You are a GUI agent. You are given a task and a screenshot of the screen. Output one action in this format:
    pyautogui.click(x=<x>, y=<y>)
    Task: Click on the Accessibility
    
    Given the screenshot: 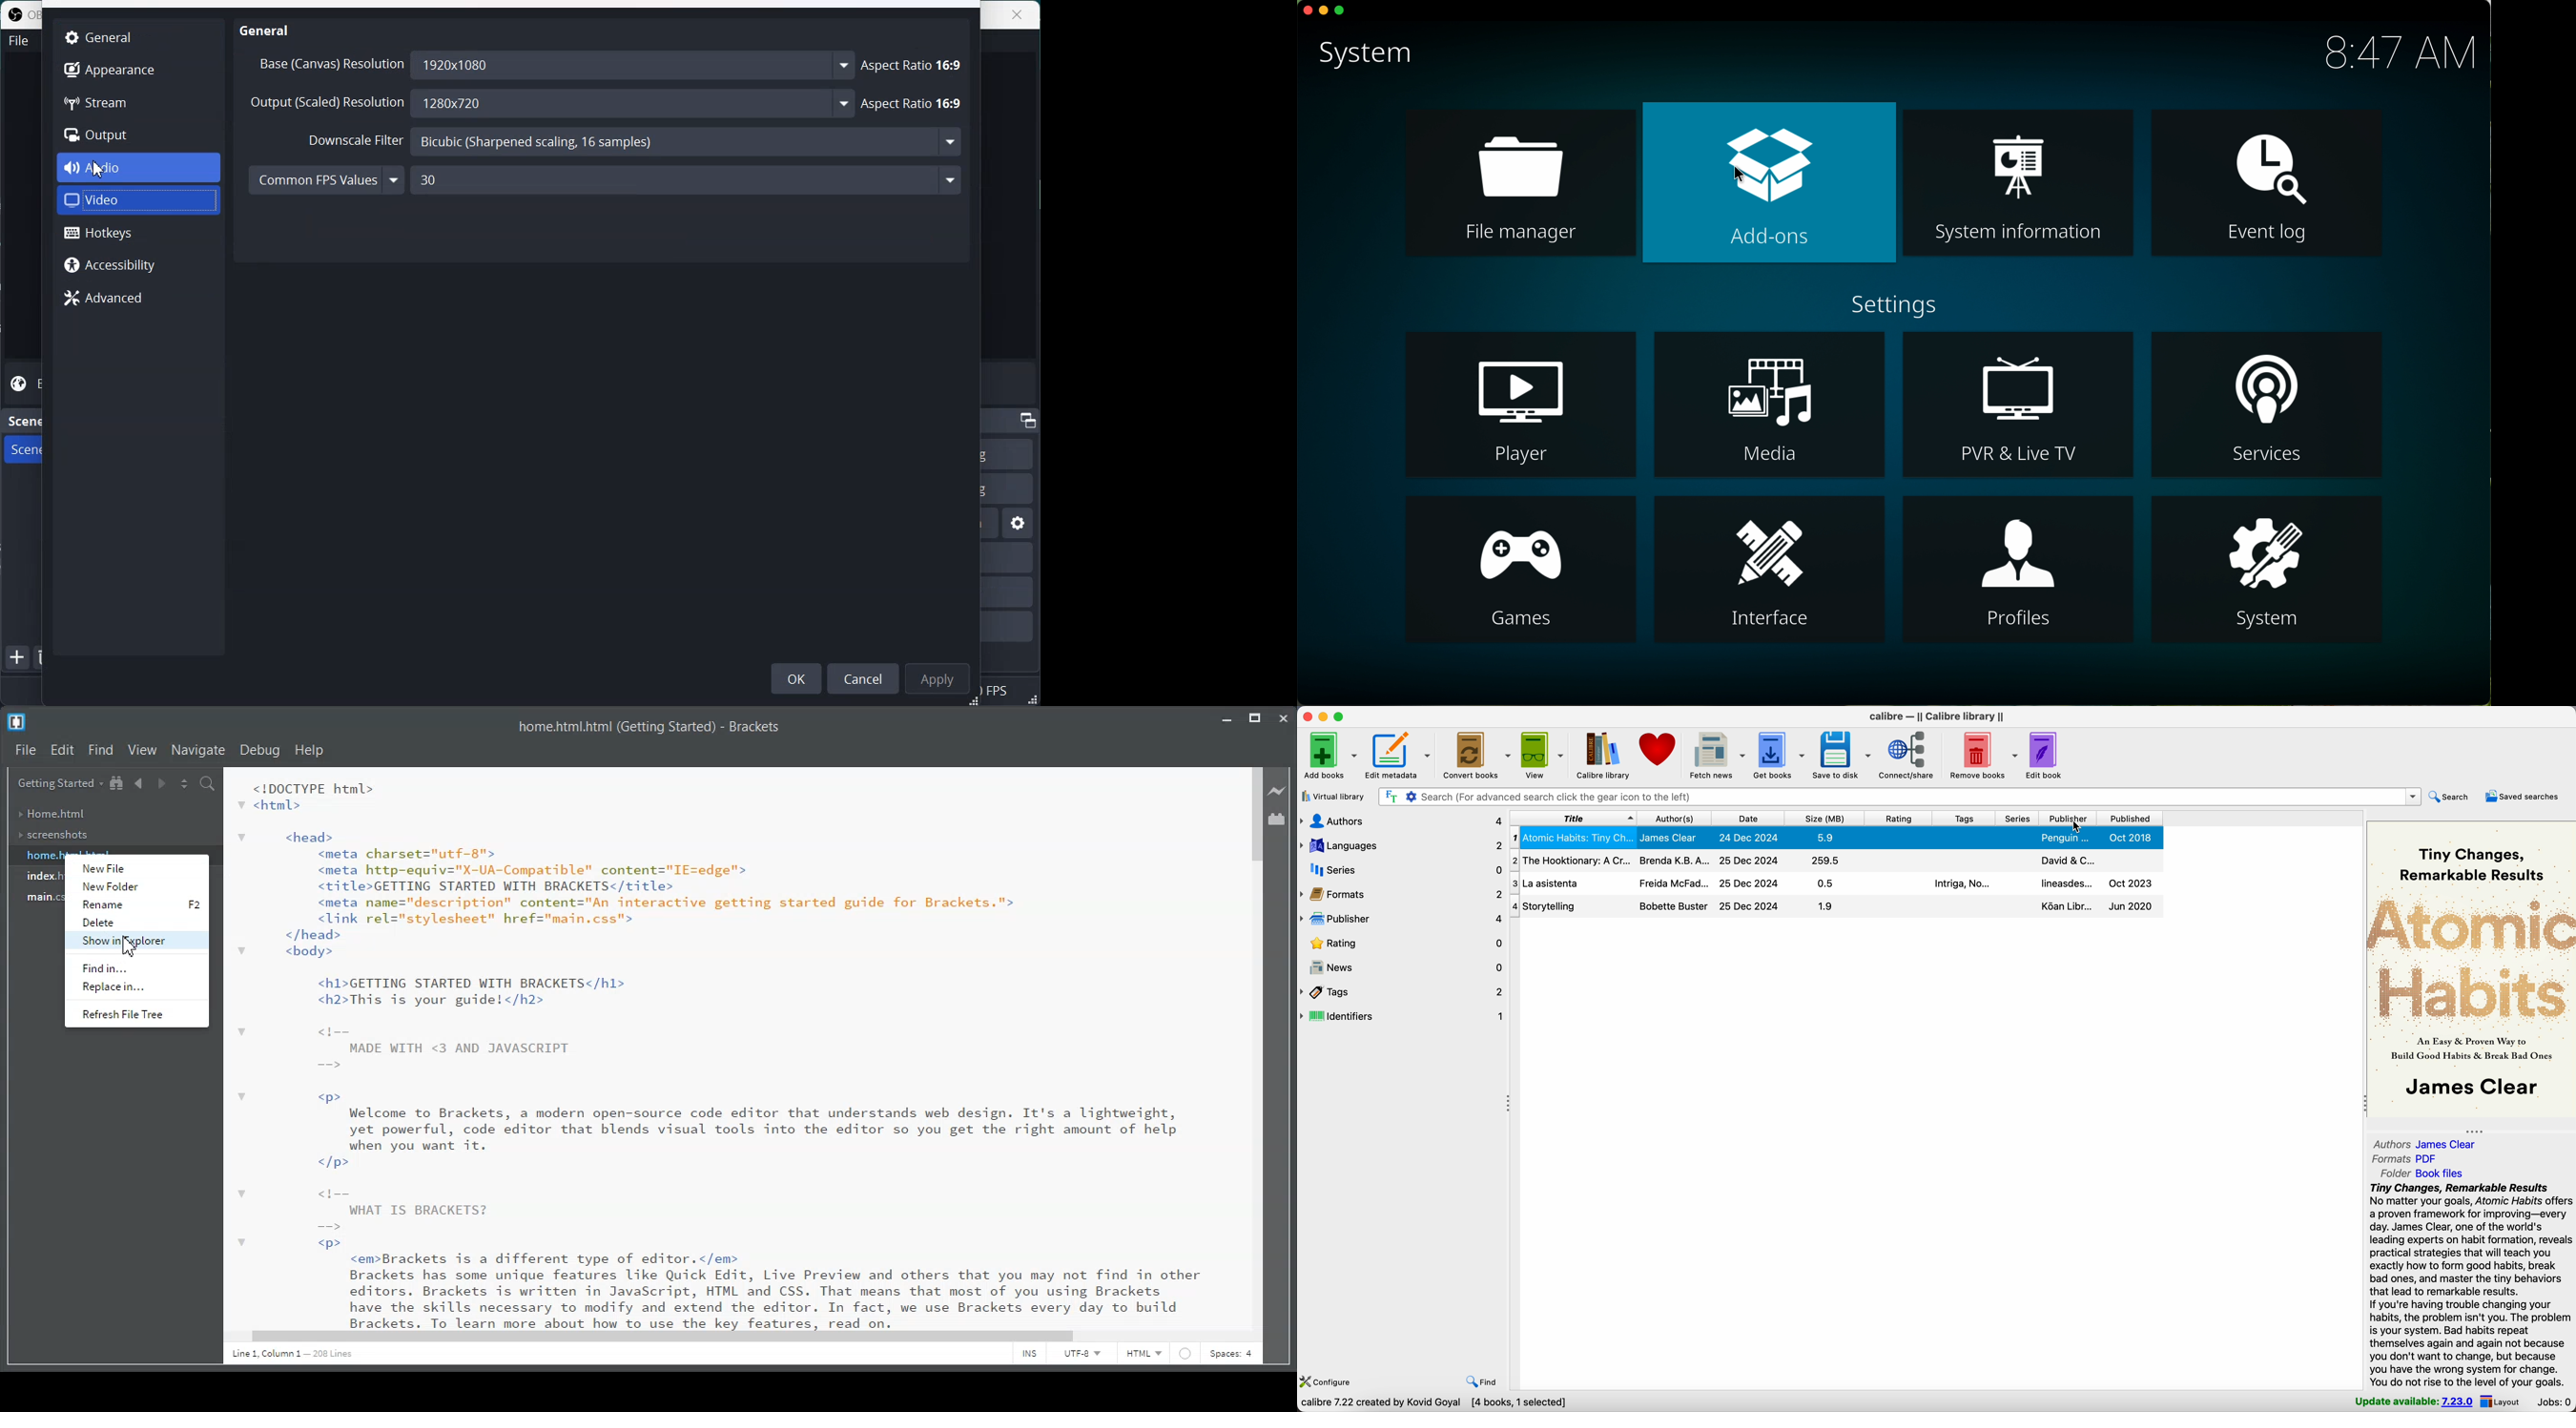 What is the action you would take?
    pyautogui.click(x=138, y=263)
    